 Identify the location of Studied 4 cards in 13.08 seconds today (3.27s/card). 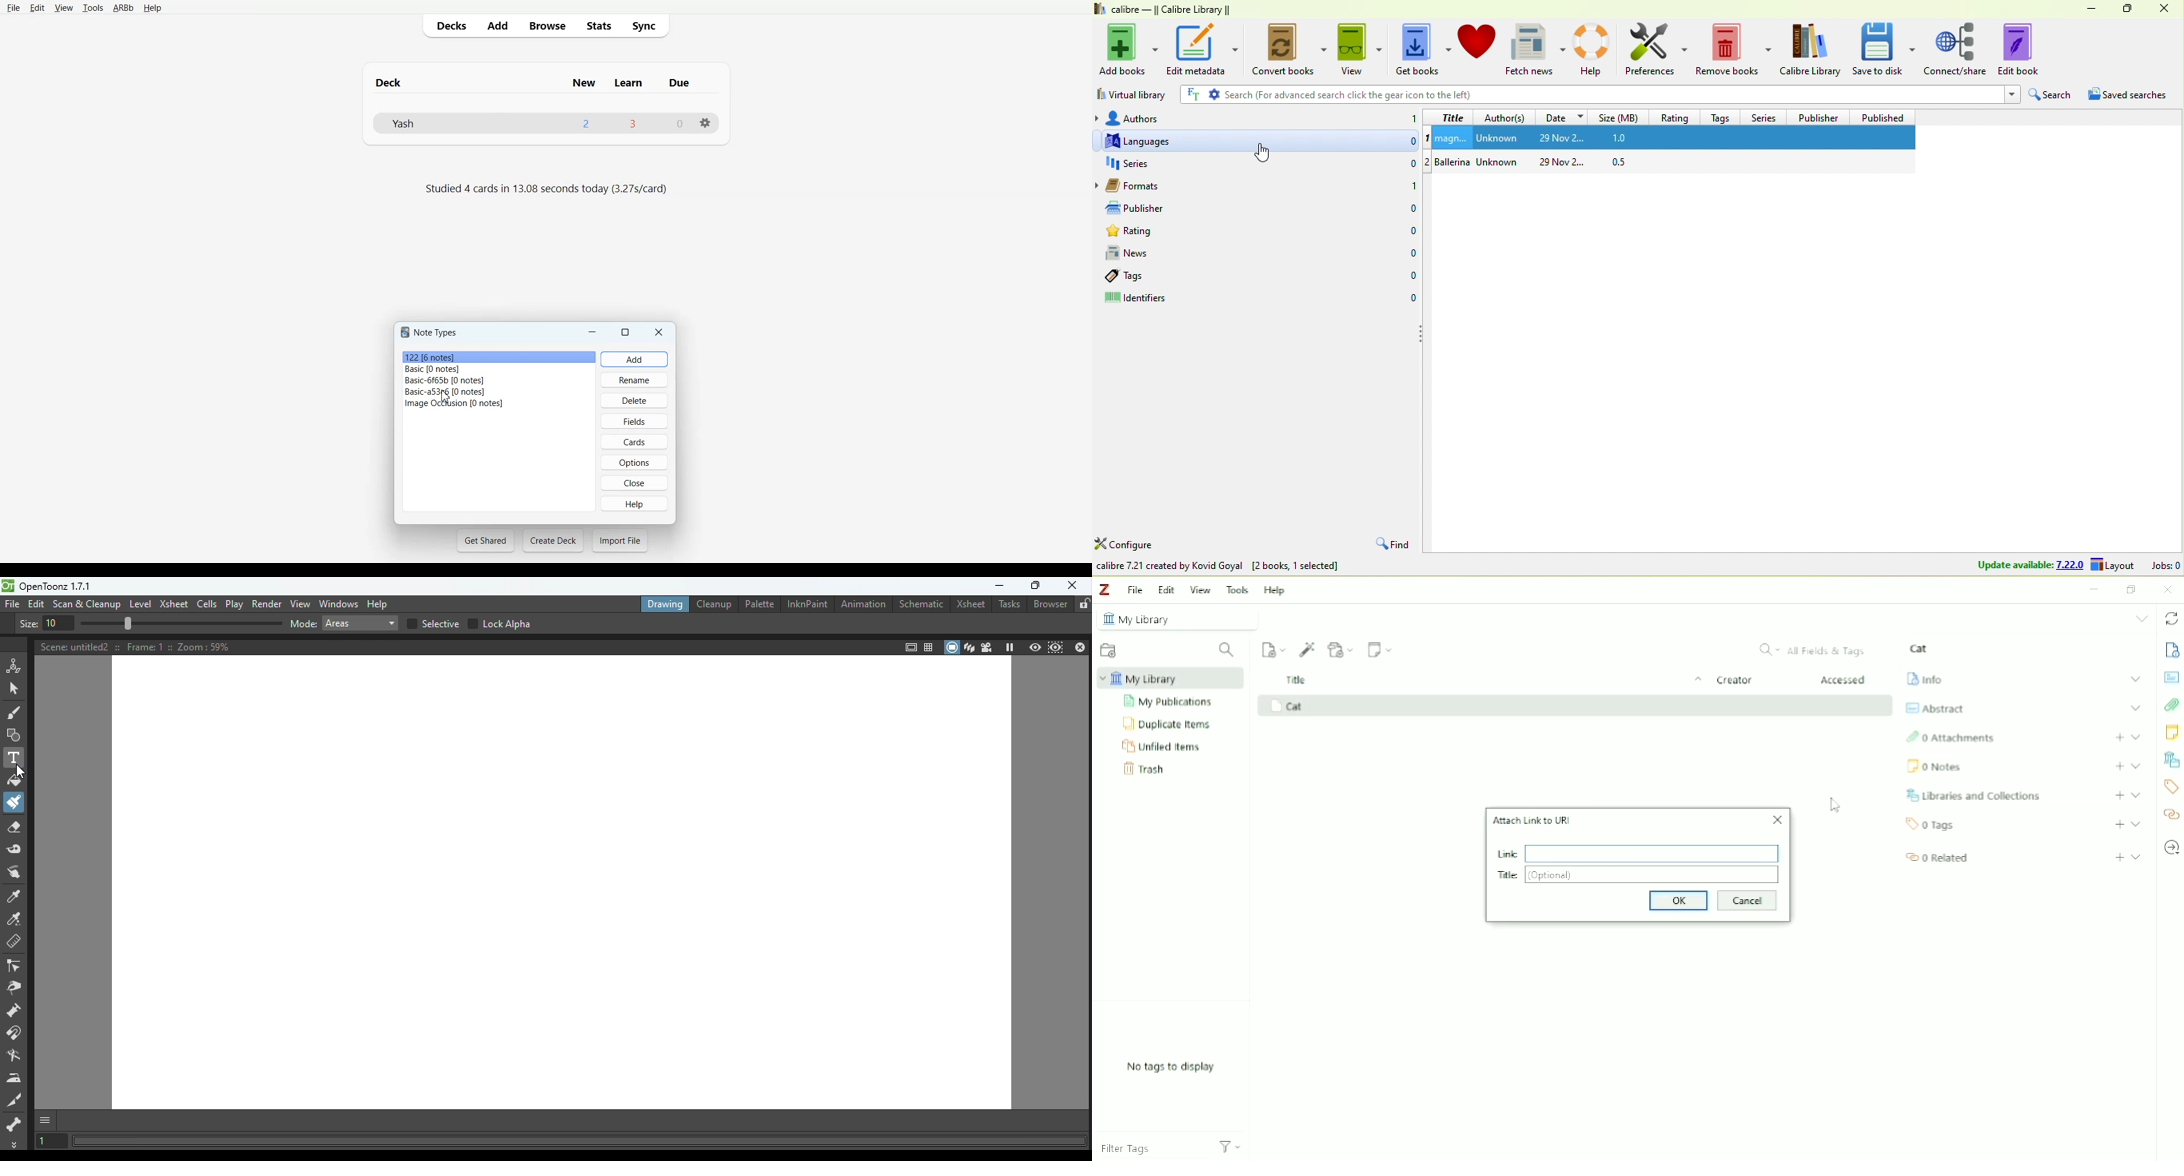
(548, 189).